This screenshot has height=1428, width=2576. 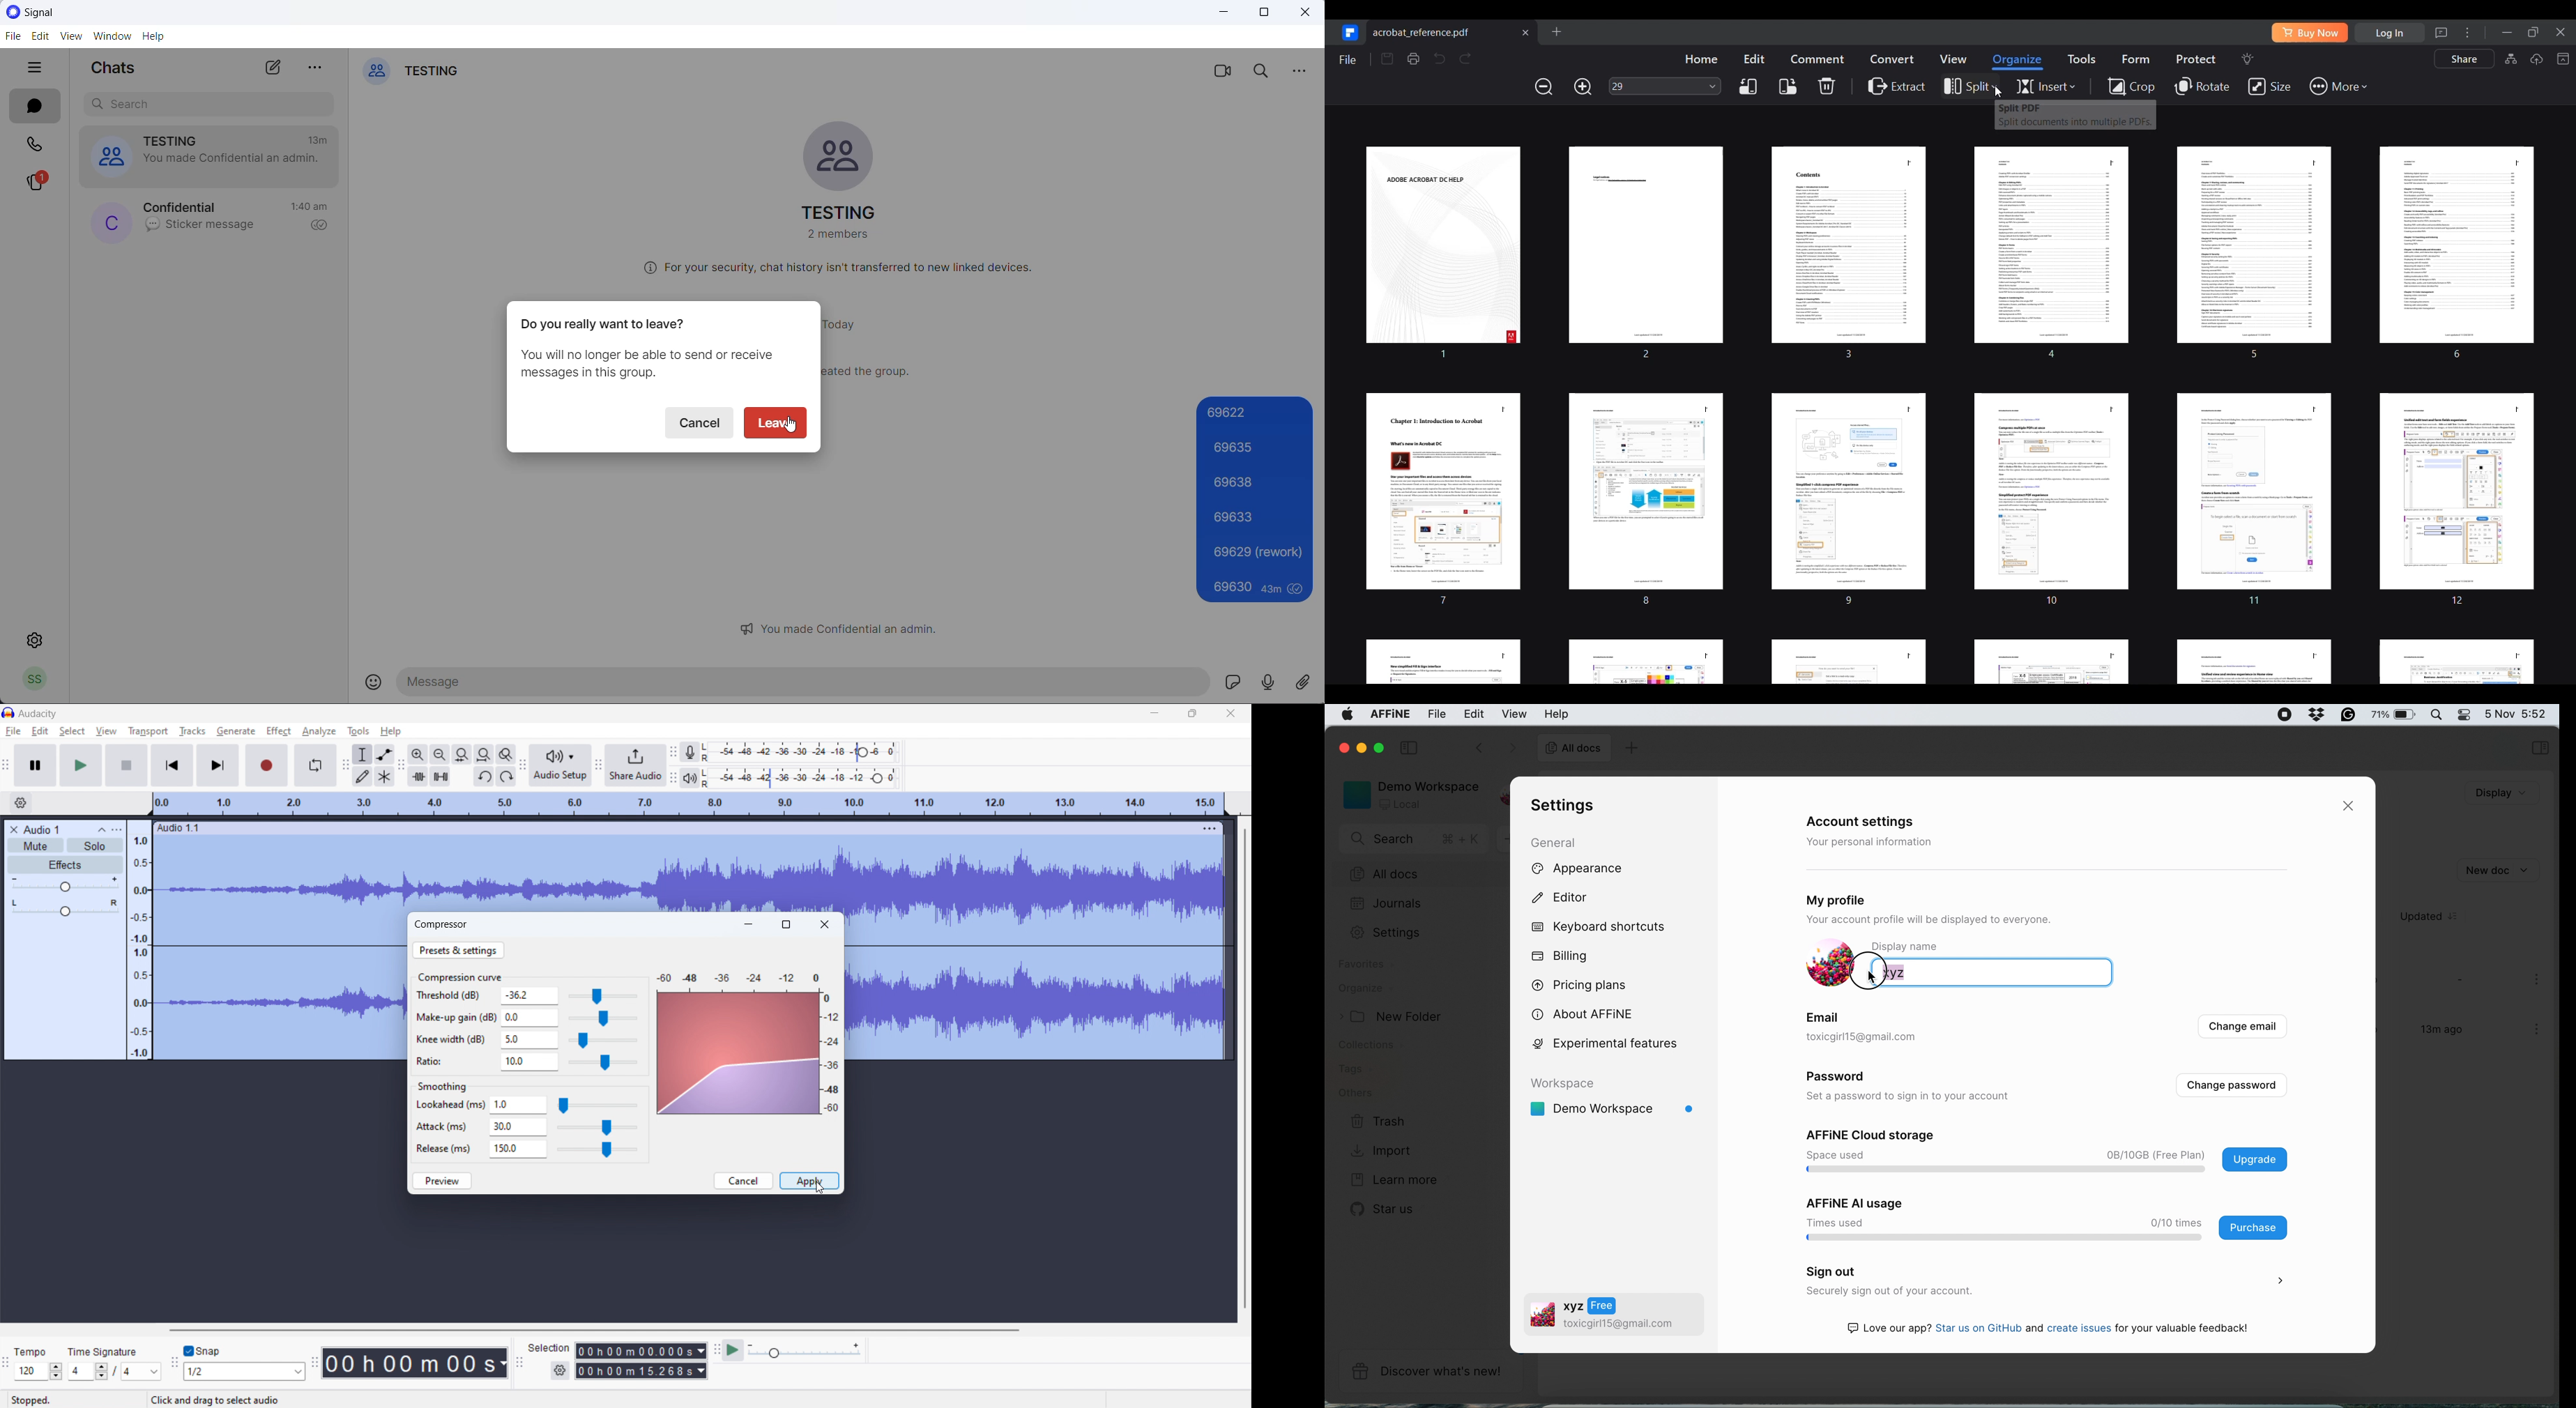 What do you see at coordinates (384, 754) in the screenshot?
I see `envelop tool` at bounding box center [384, 754].